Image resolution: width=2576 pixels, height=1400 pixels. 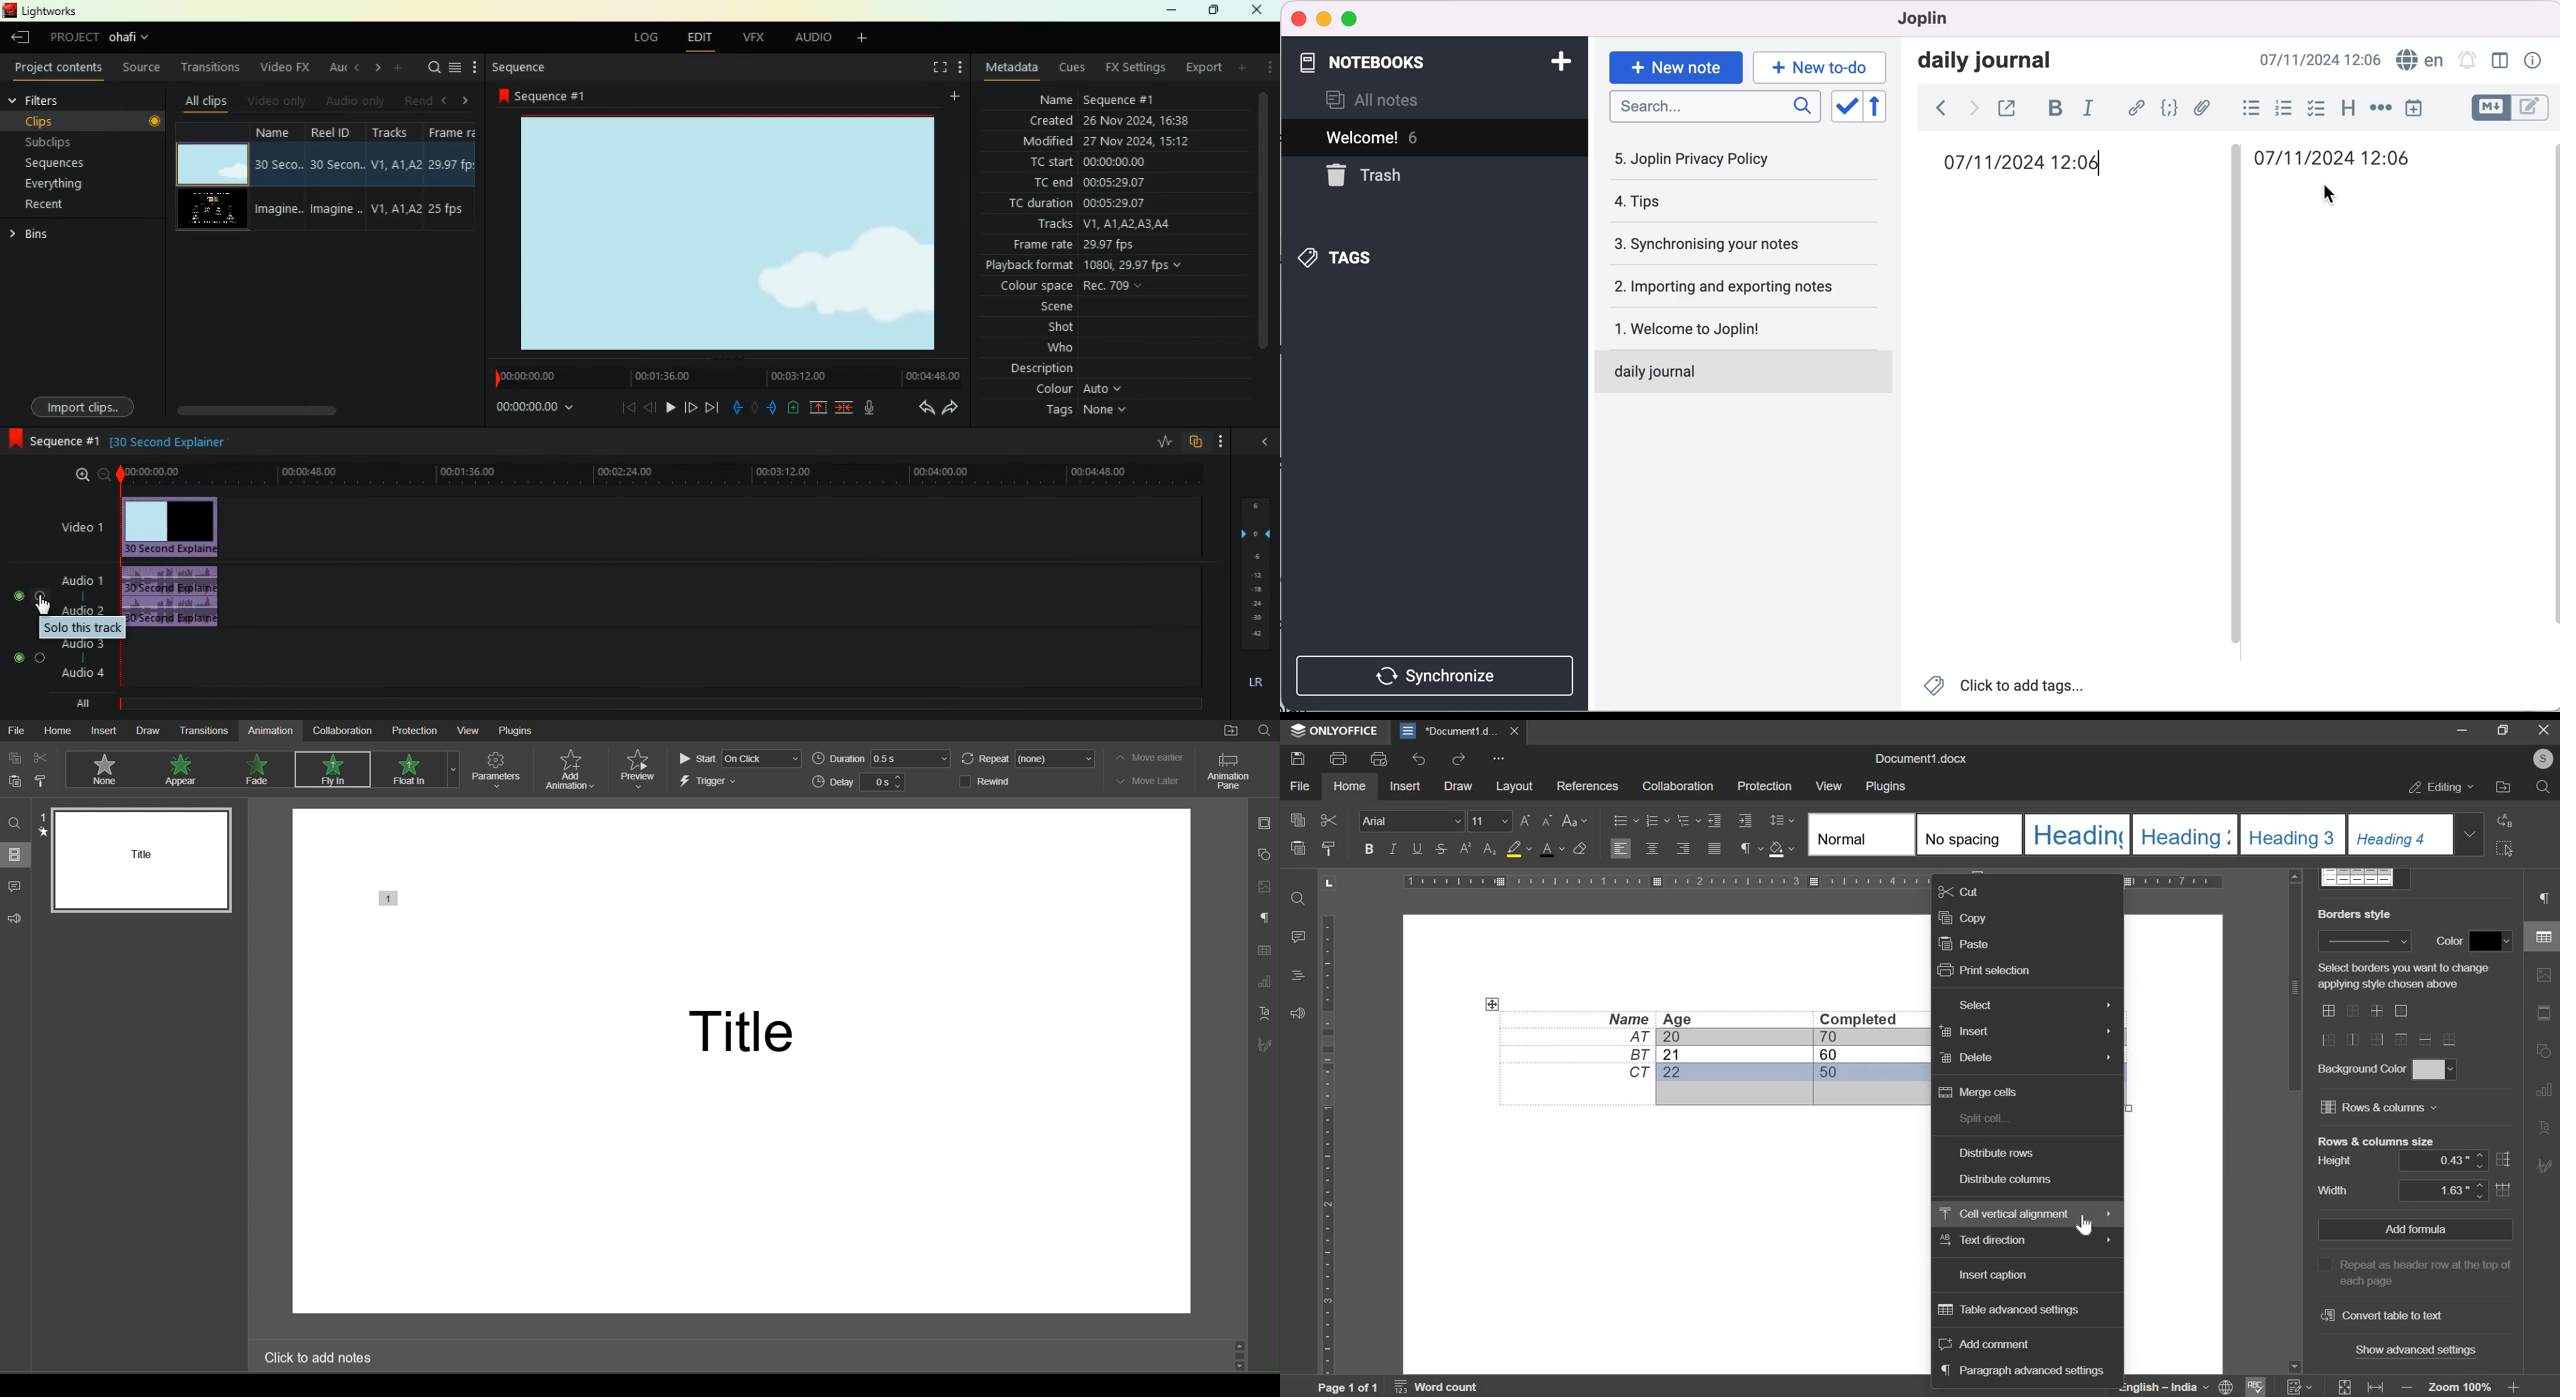 I want to click on note properties, so click(x=2534, y=62).